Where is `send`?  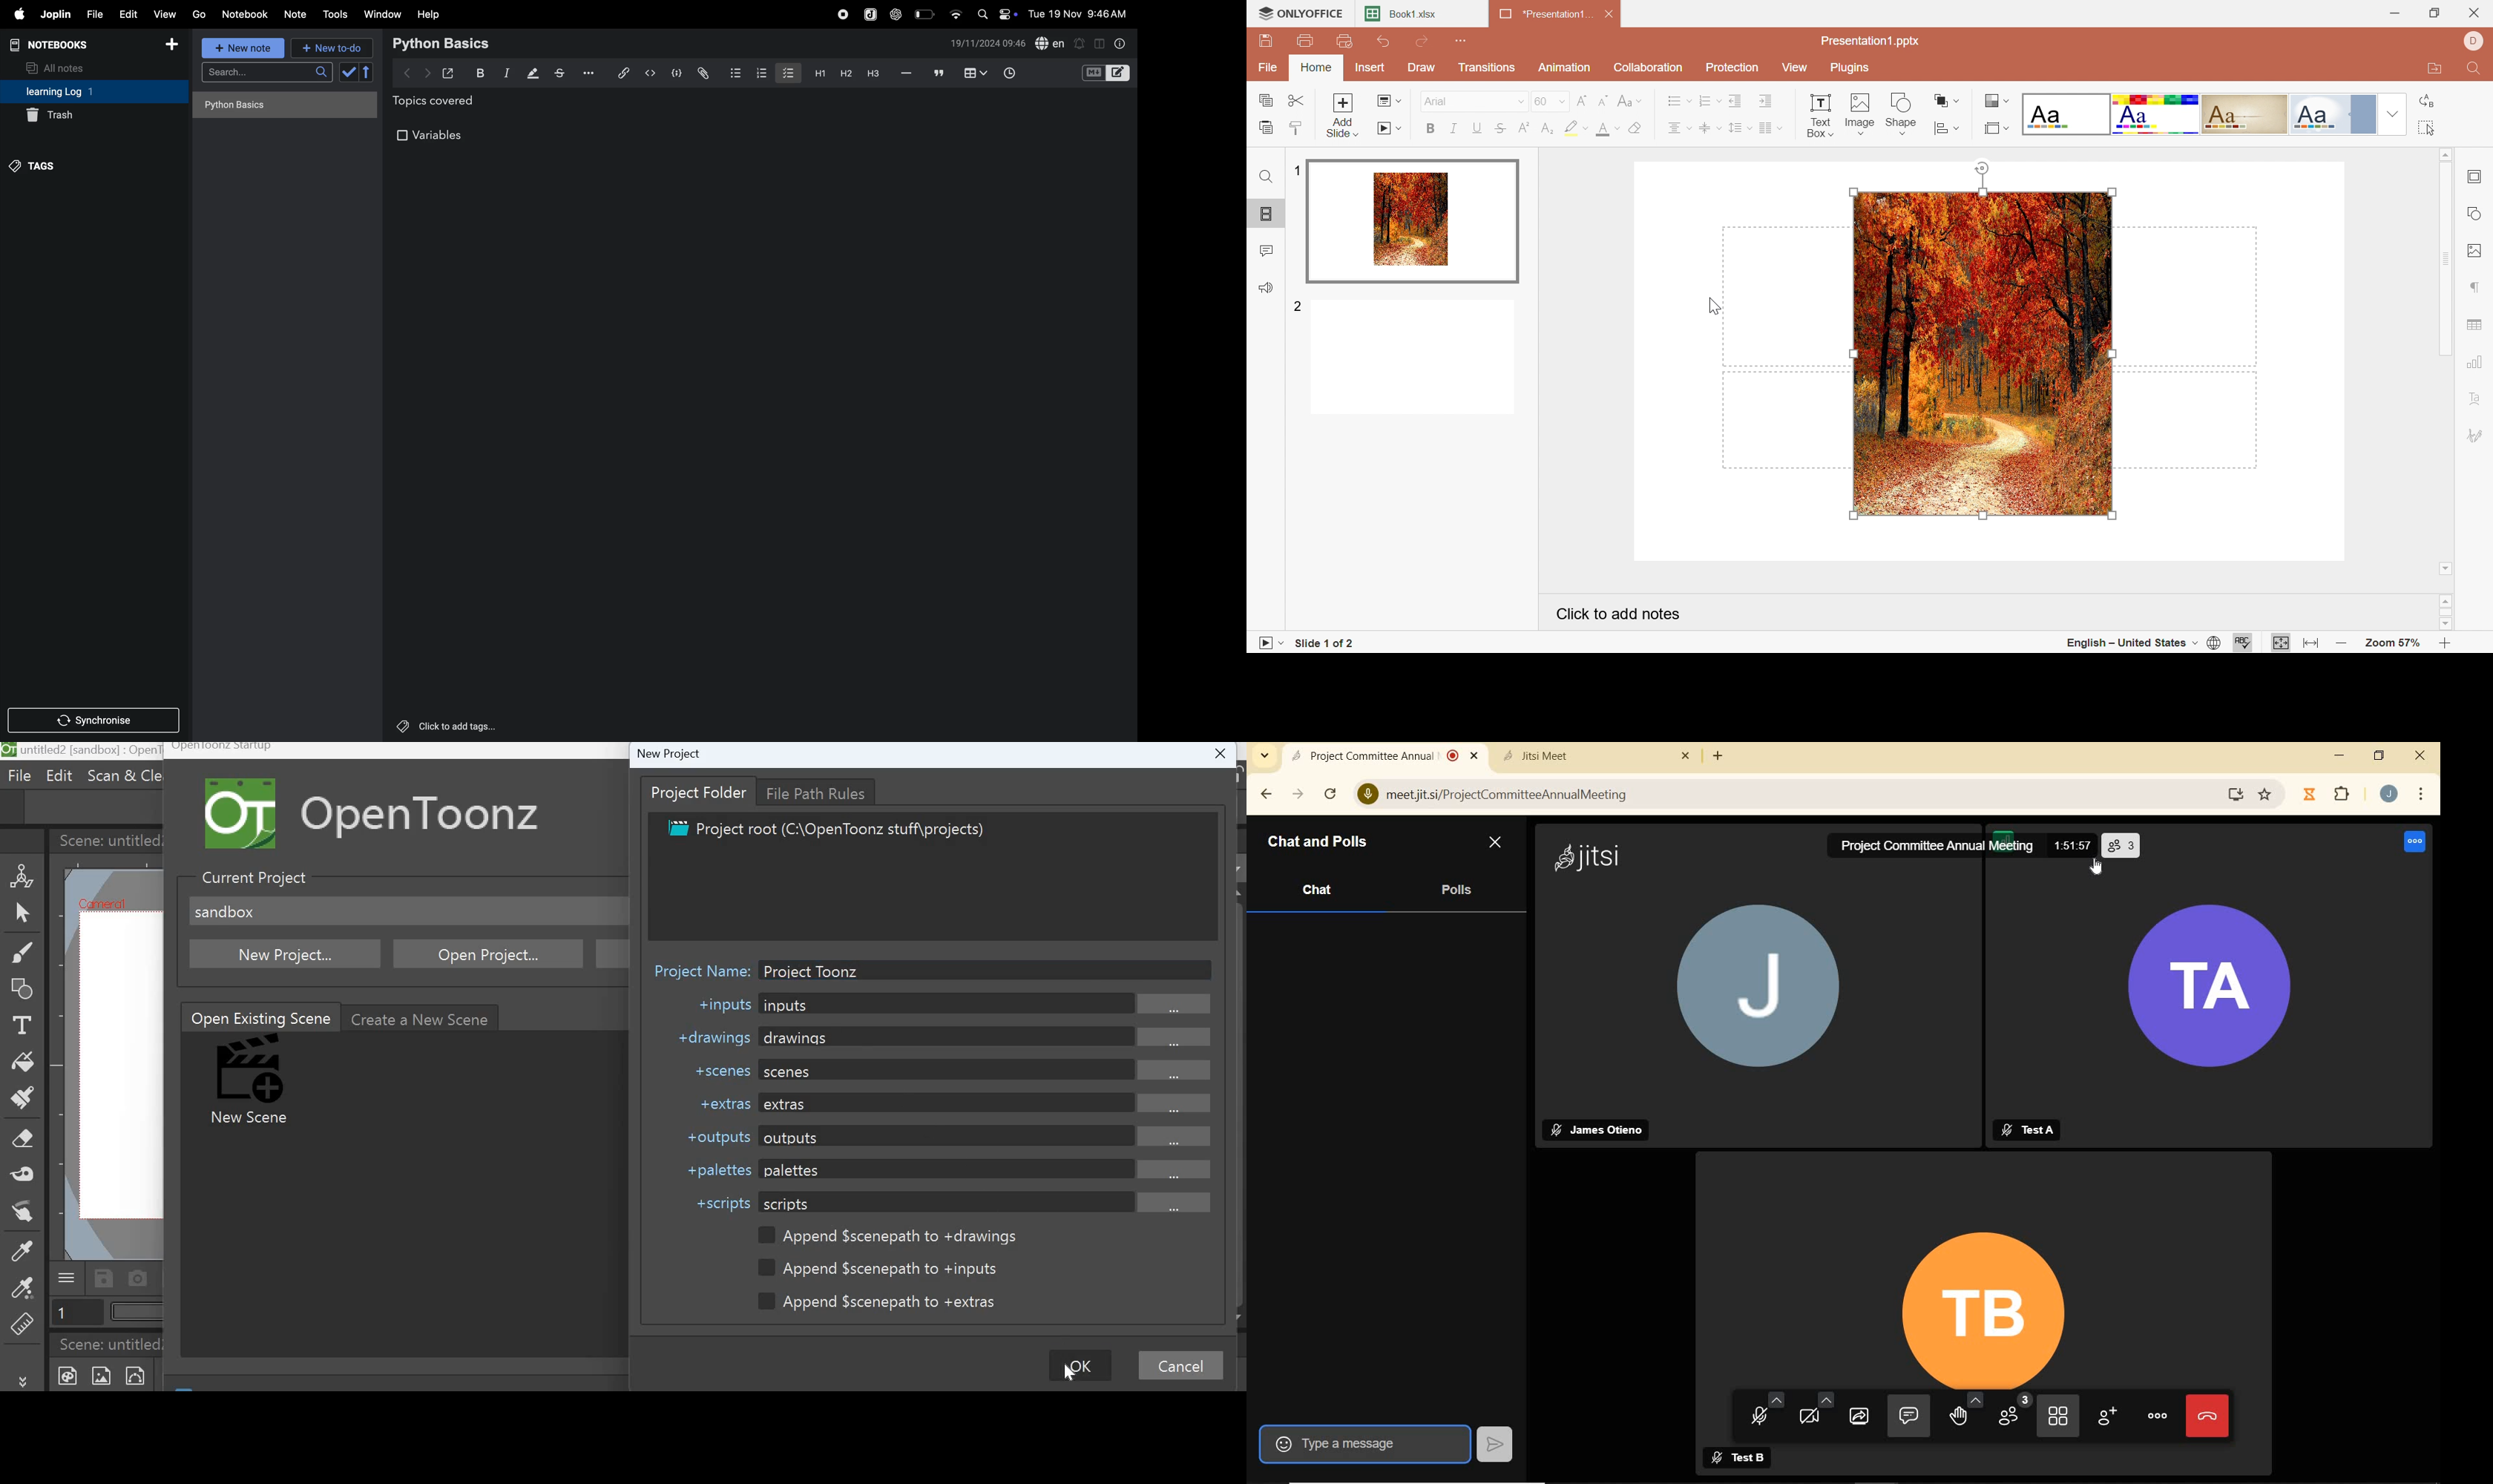
send is located at coordinates (1498, 1443).